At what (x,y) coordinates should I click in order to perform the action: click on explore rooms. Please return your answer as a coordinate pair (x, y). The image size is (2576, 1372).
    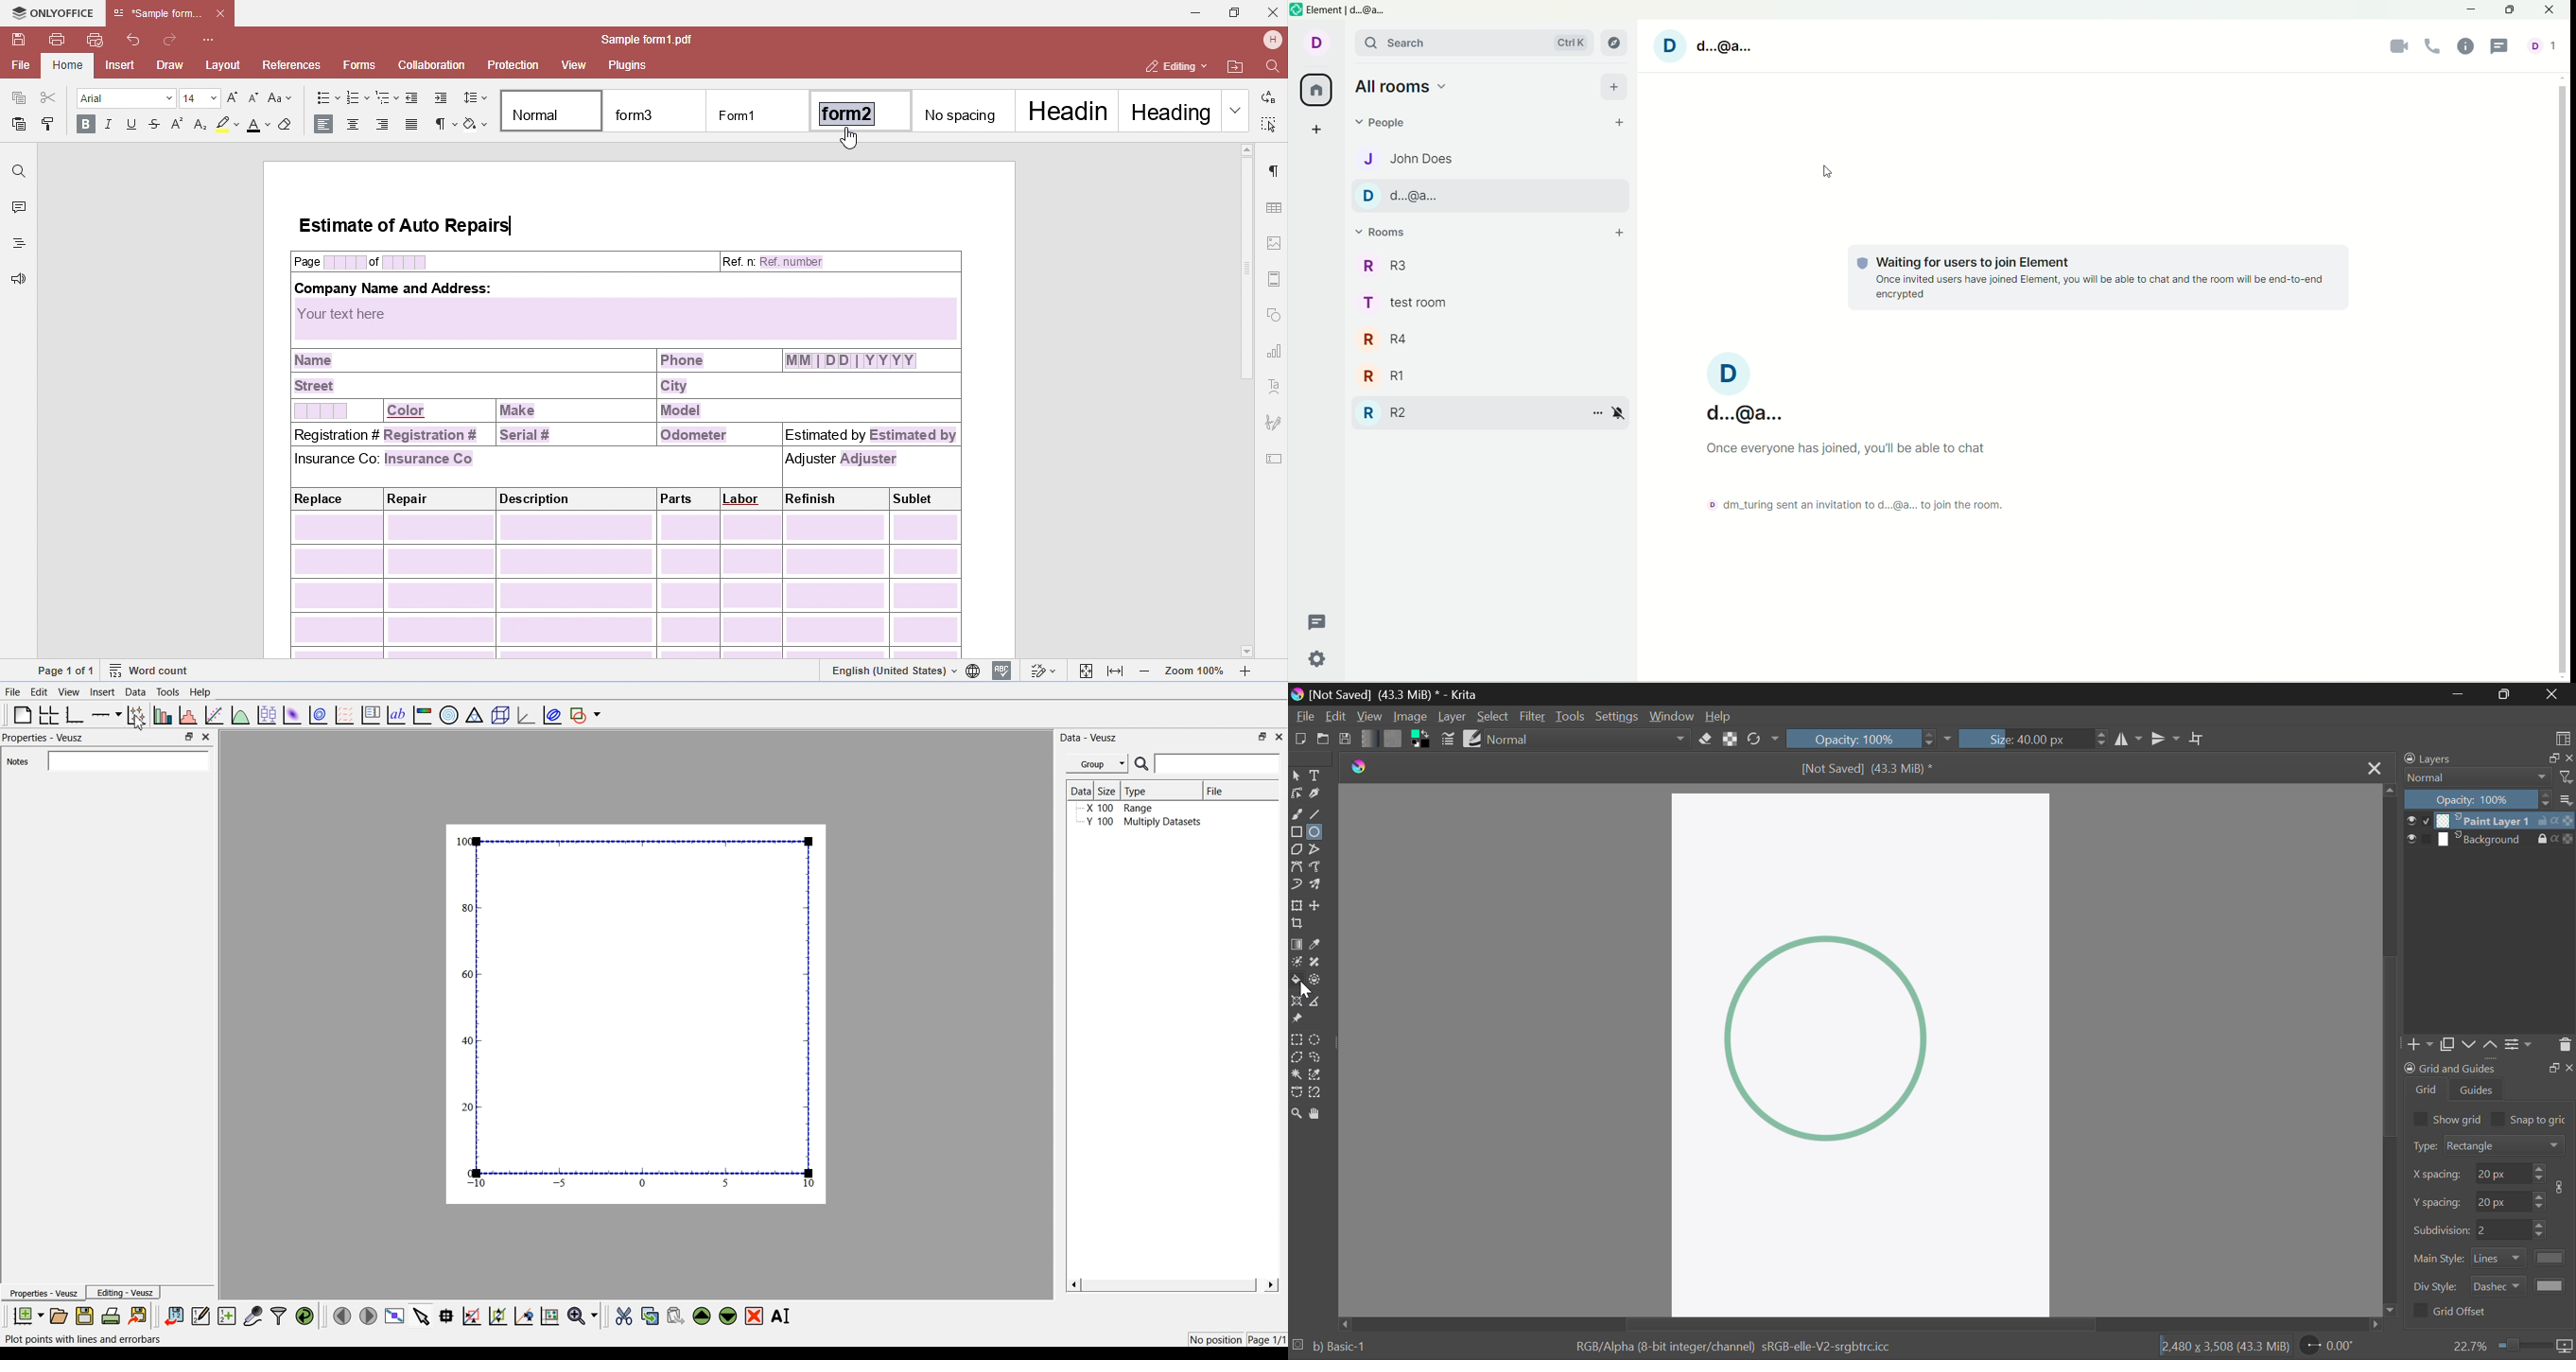
    Looking at the image, I should click on (1615, 39).